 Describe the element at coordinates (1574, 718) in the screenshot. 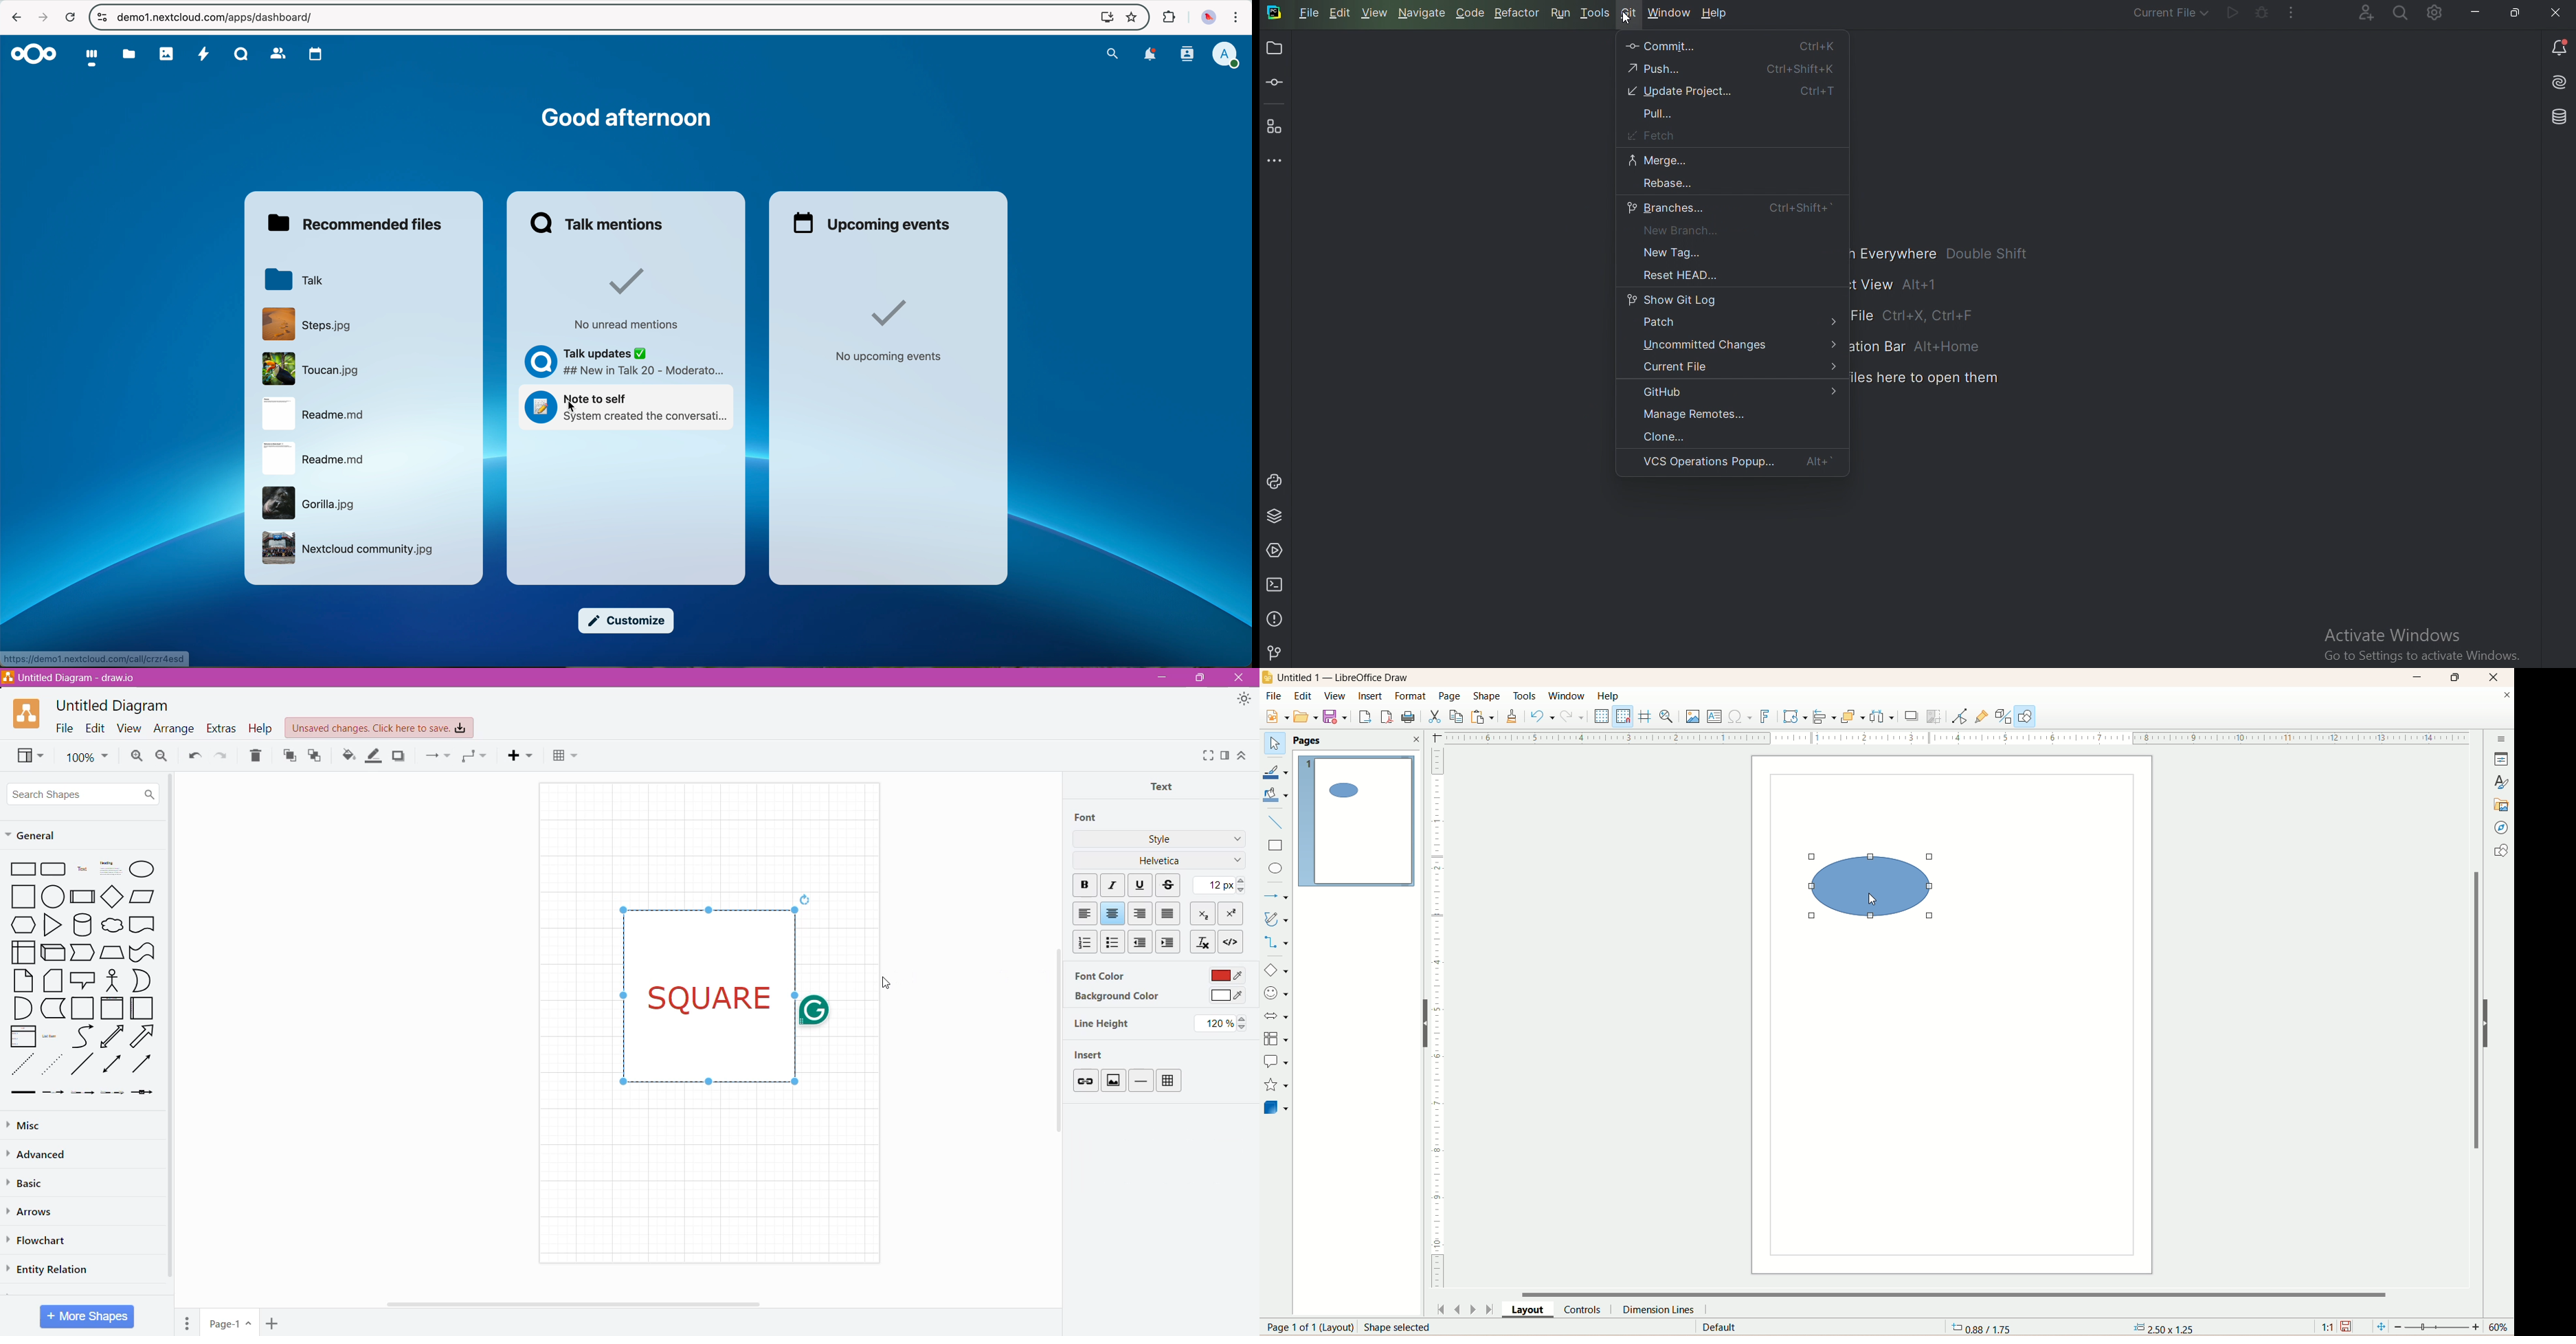

I see `redo` at that location.